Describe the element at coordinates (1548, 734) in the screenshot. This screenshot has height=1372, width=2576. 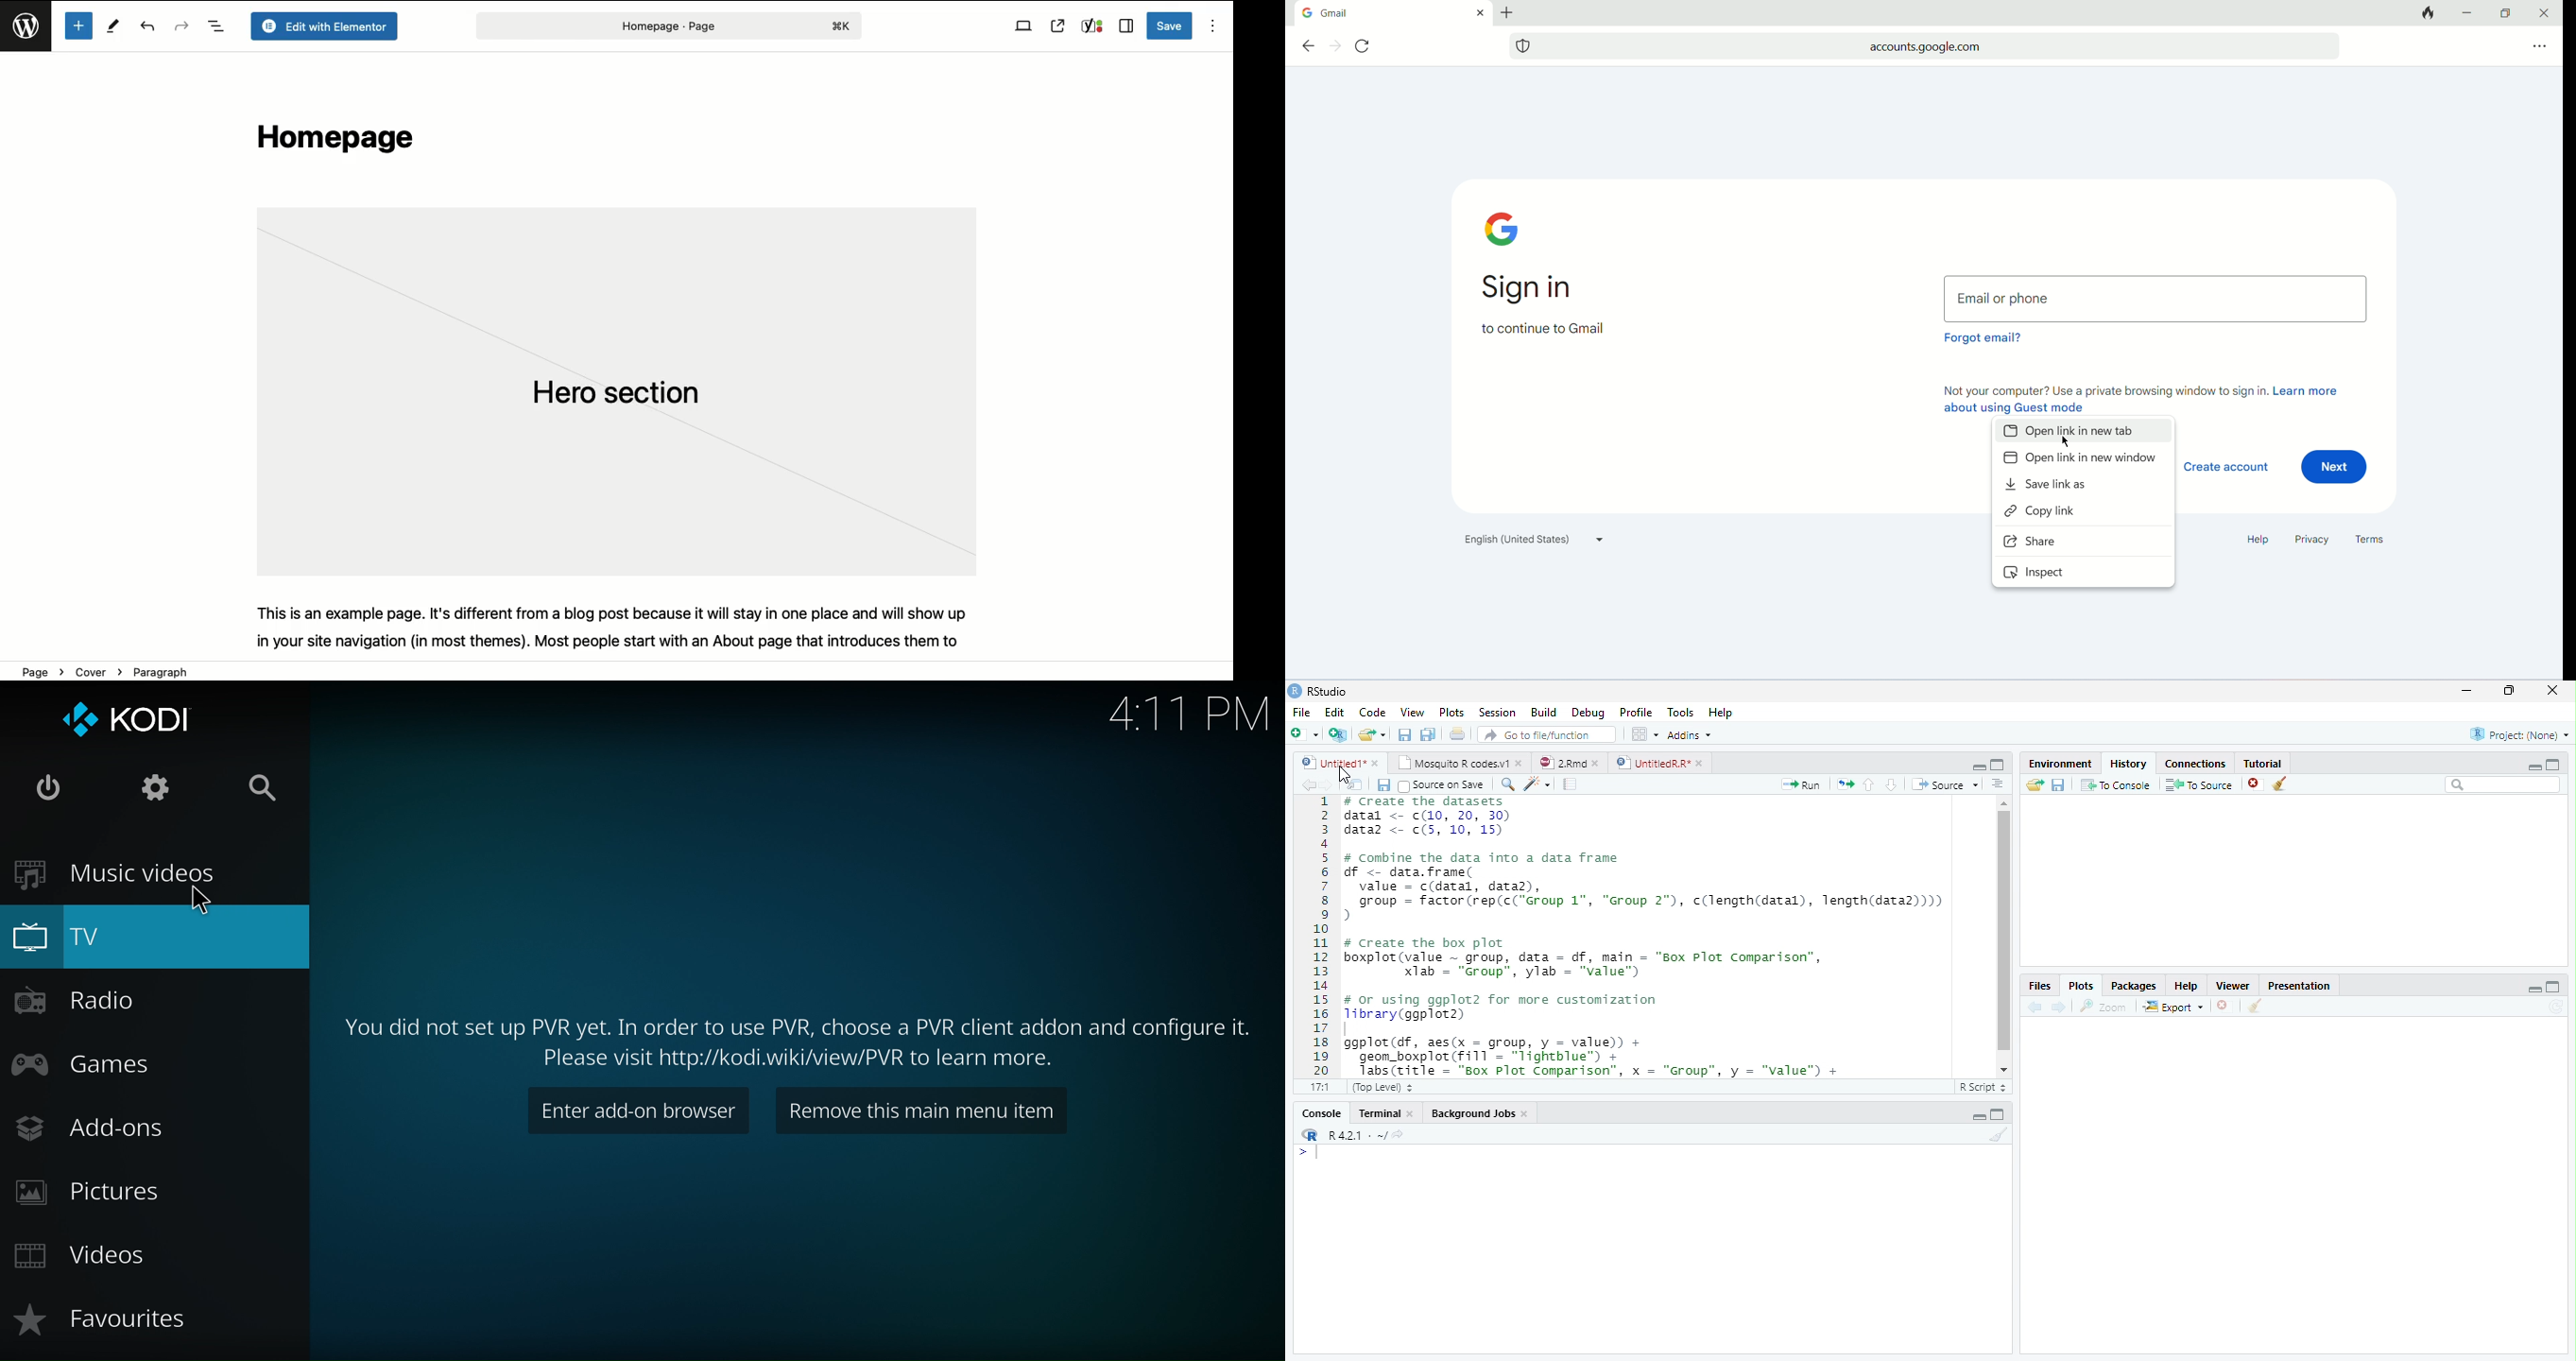
I see `Go to file/function` at that location.